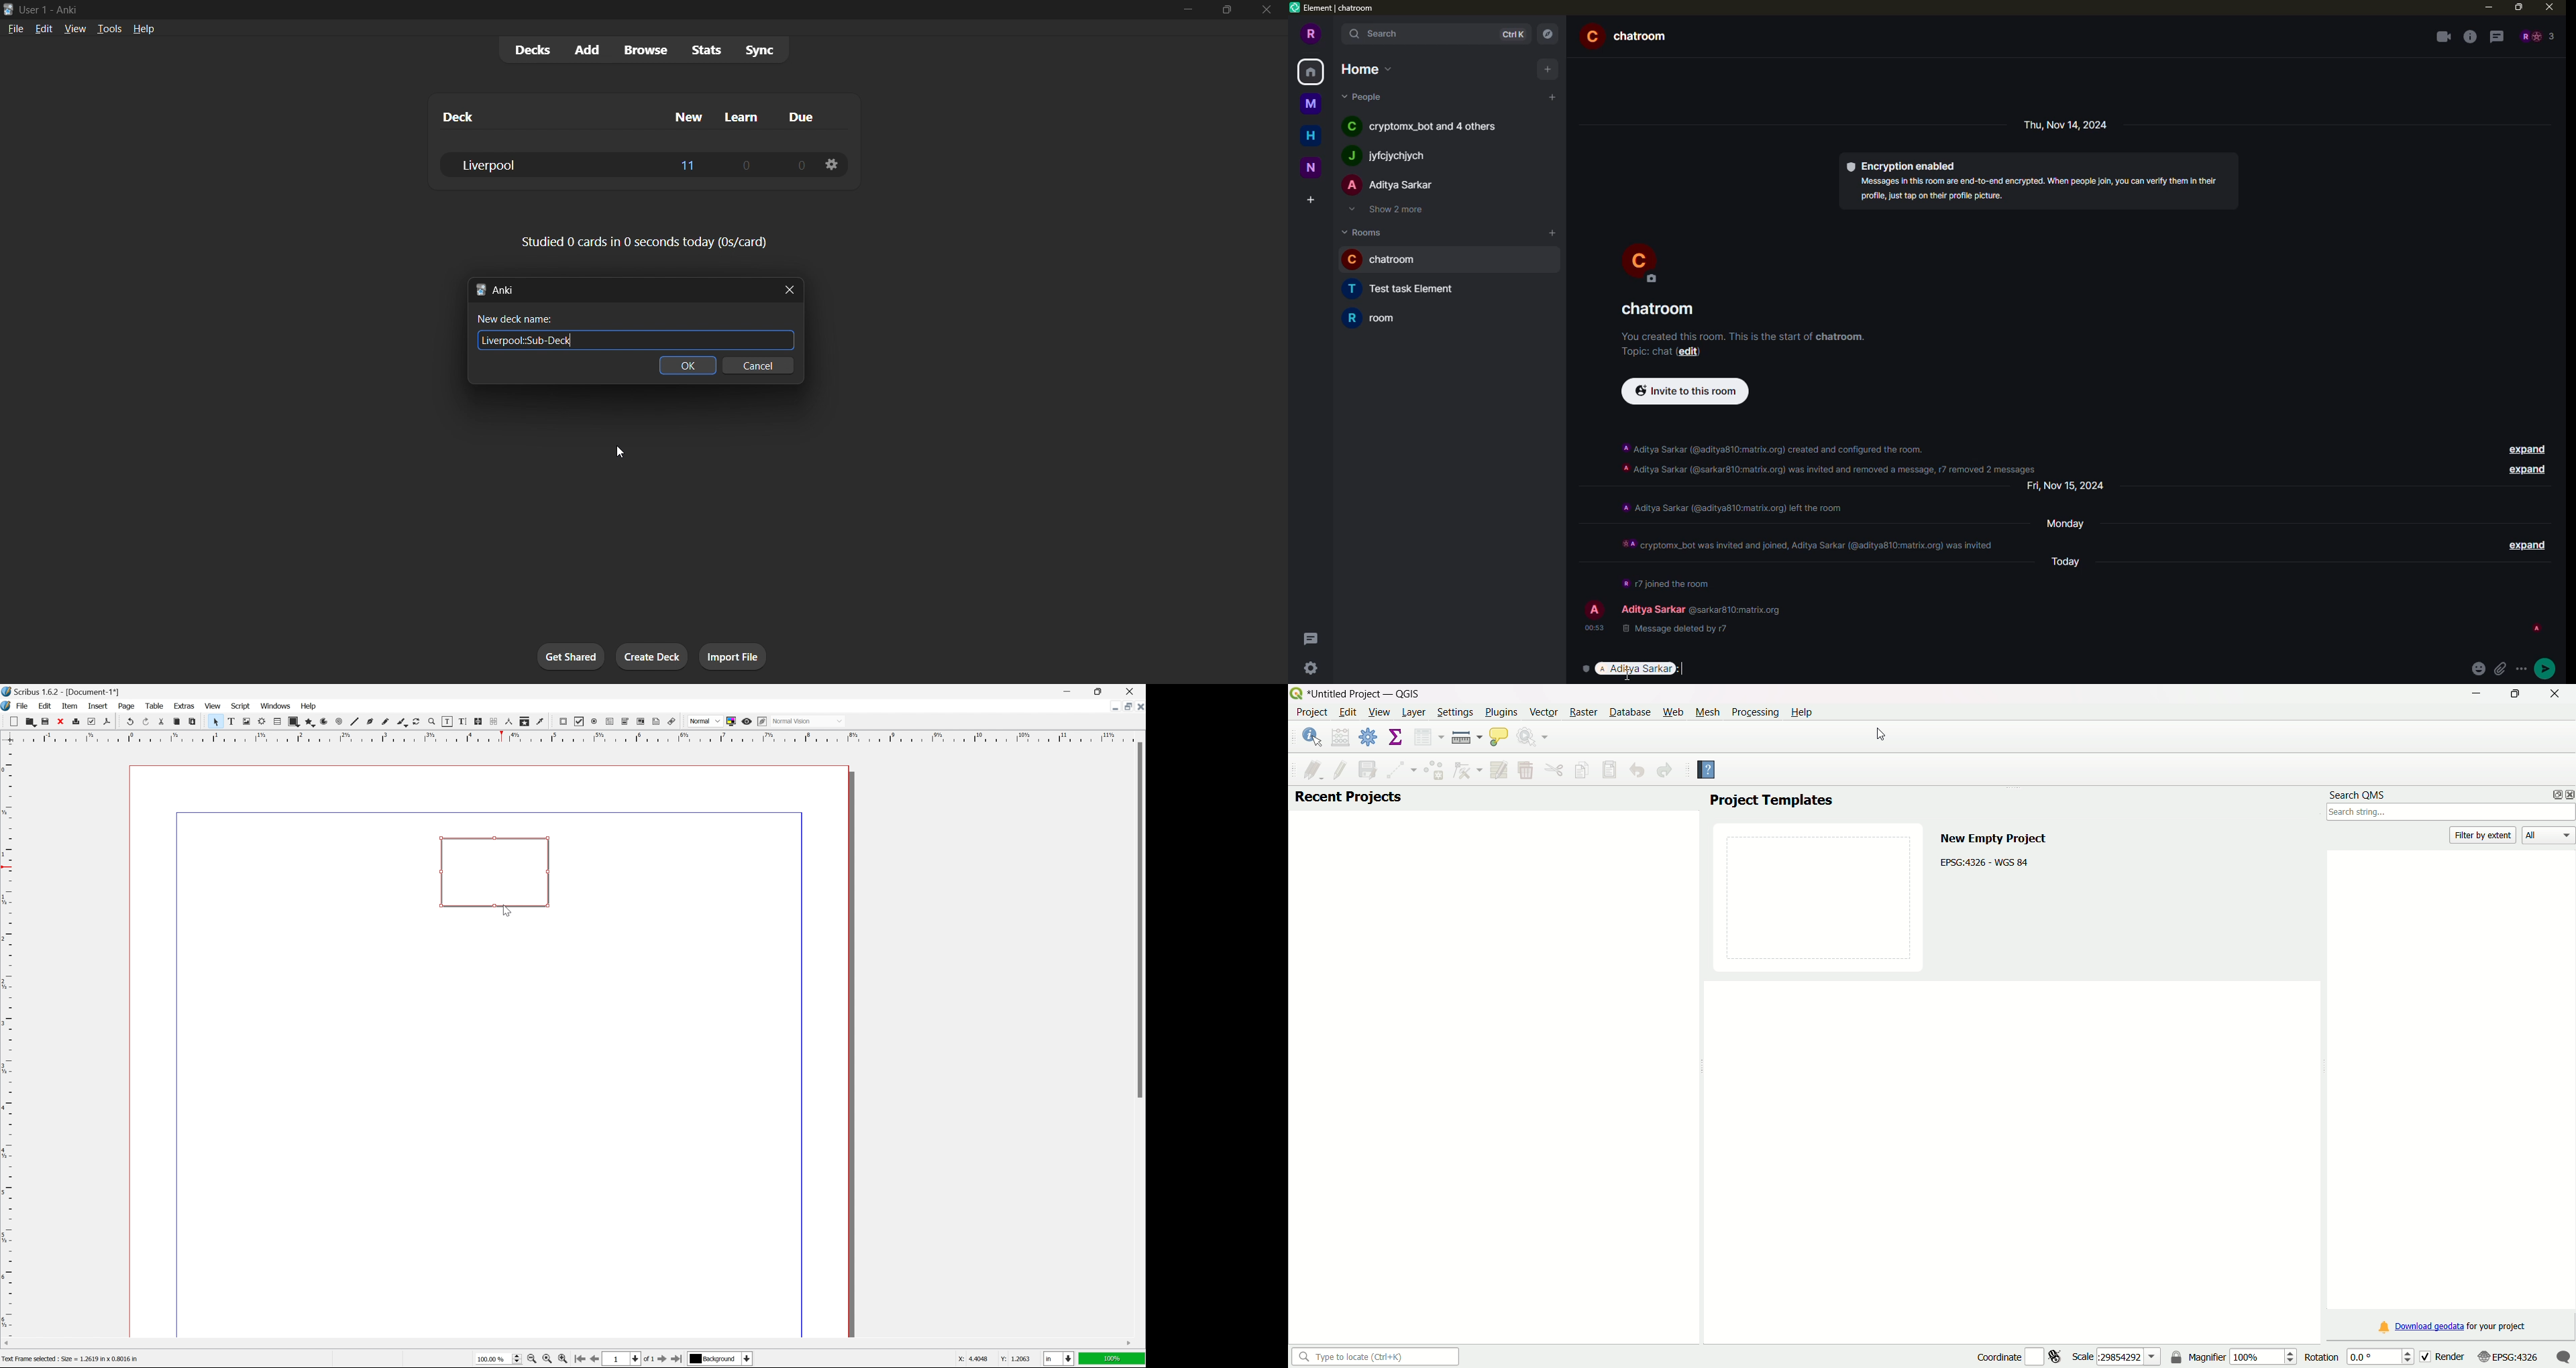 The width and height of the screenshot is (2576, 1372). Describe the element at coordinates (1832, 455) in the screenshot. I see `info` at that location.